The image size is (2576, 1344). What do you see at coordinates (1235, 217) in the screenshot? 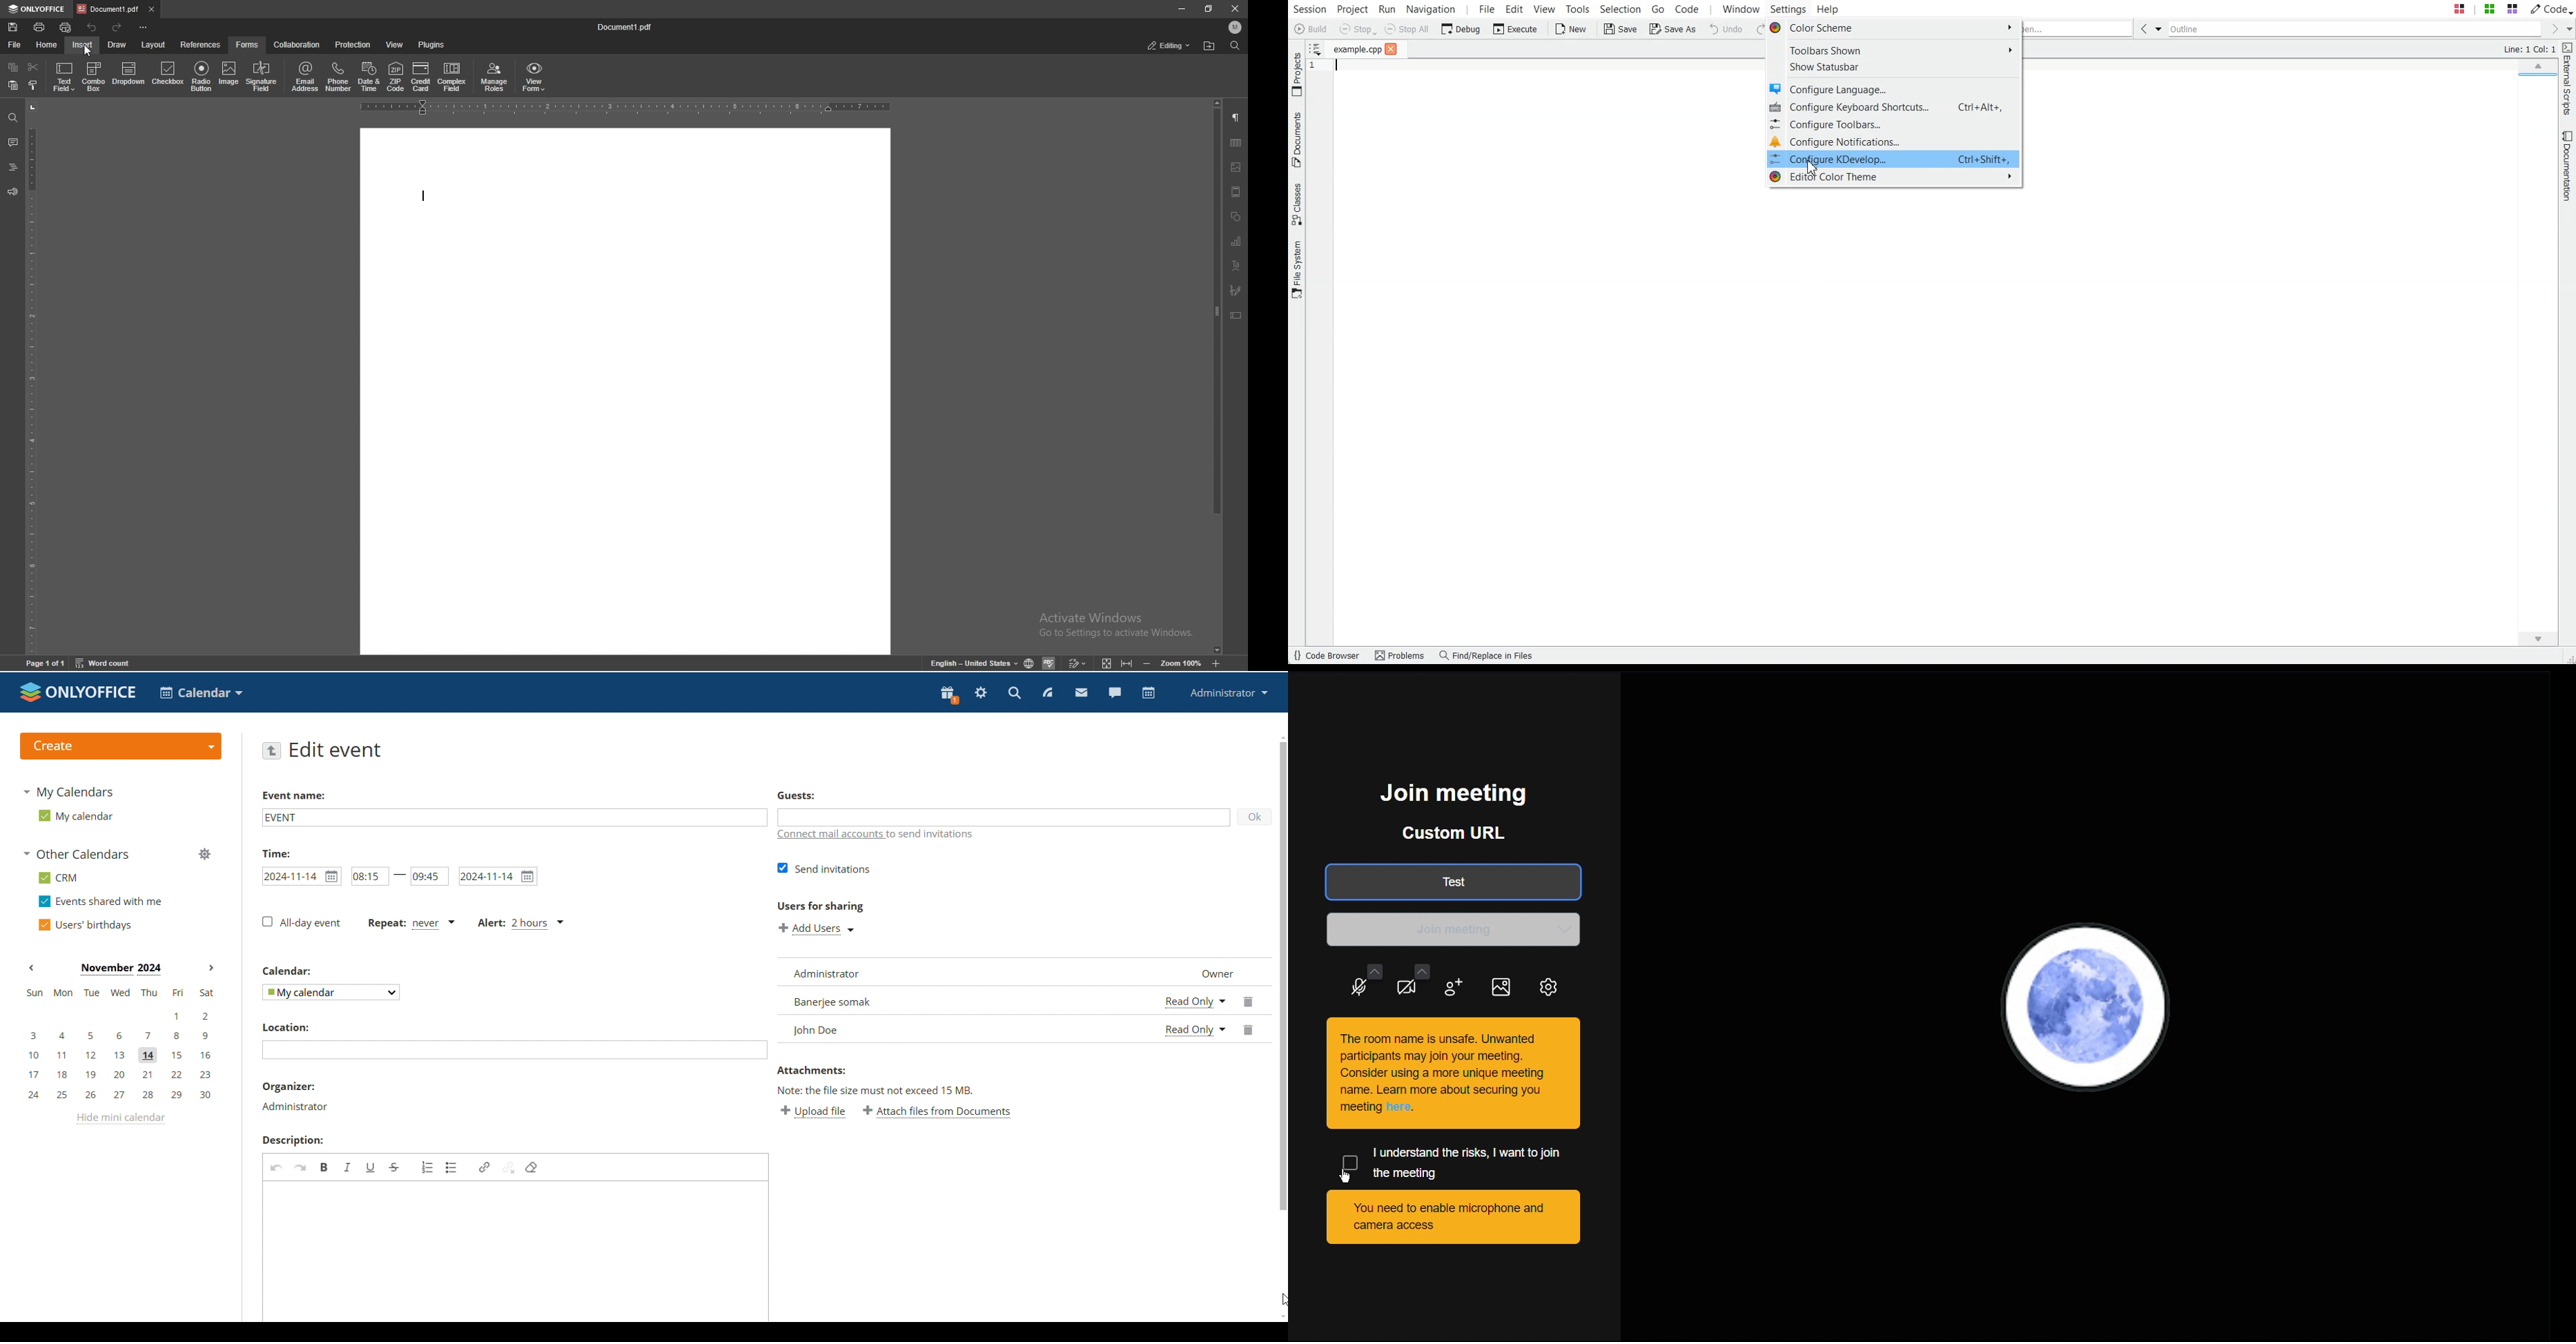
I see `shapes` at bounding box center [1235, 217].